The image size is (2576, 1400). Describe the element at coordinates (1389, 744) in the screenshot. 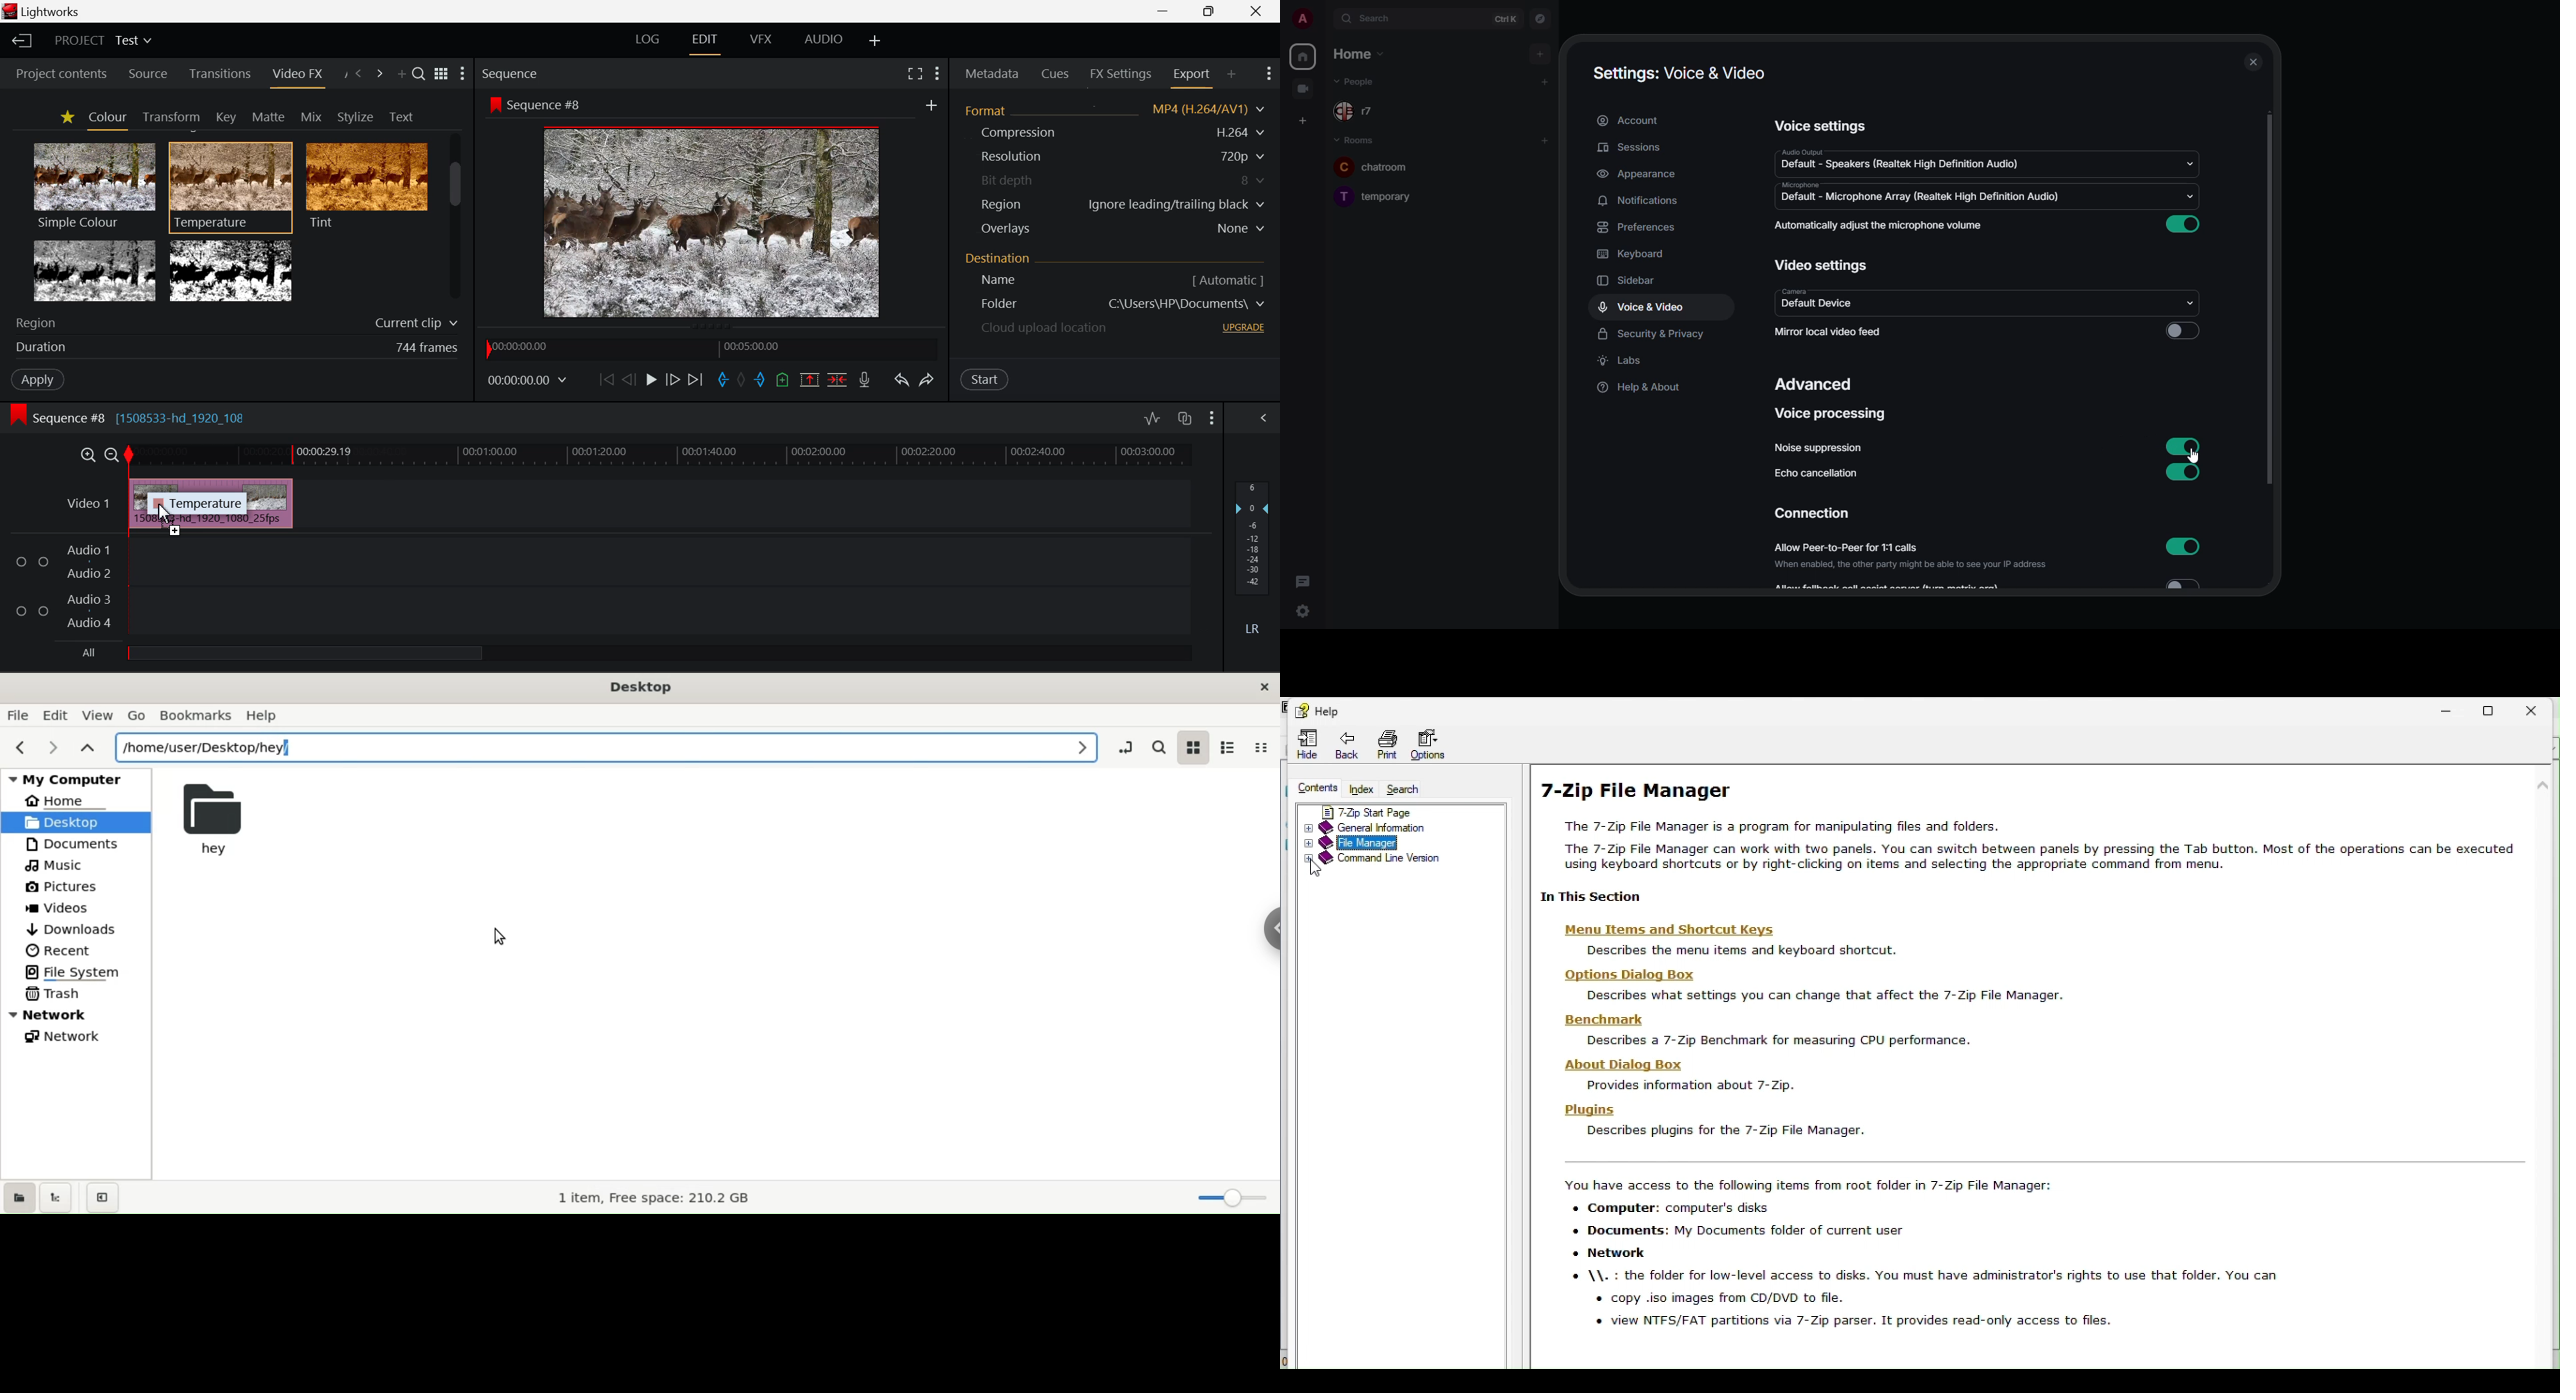

I see `print` at that location.